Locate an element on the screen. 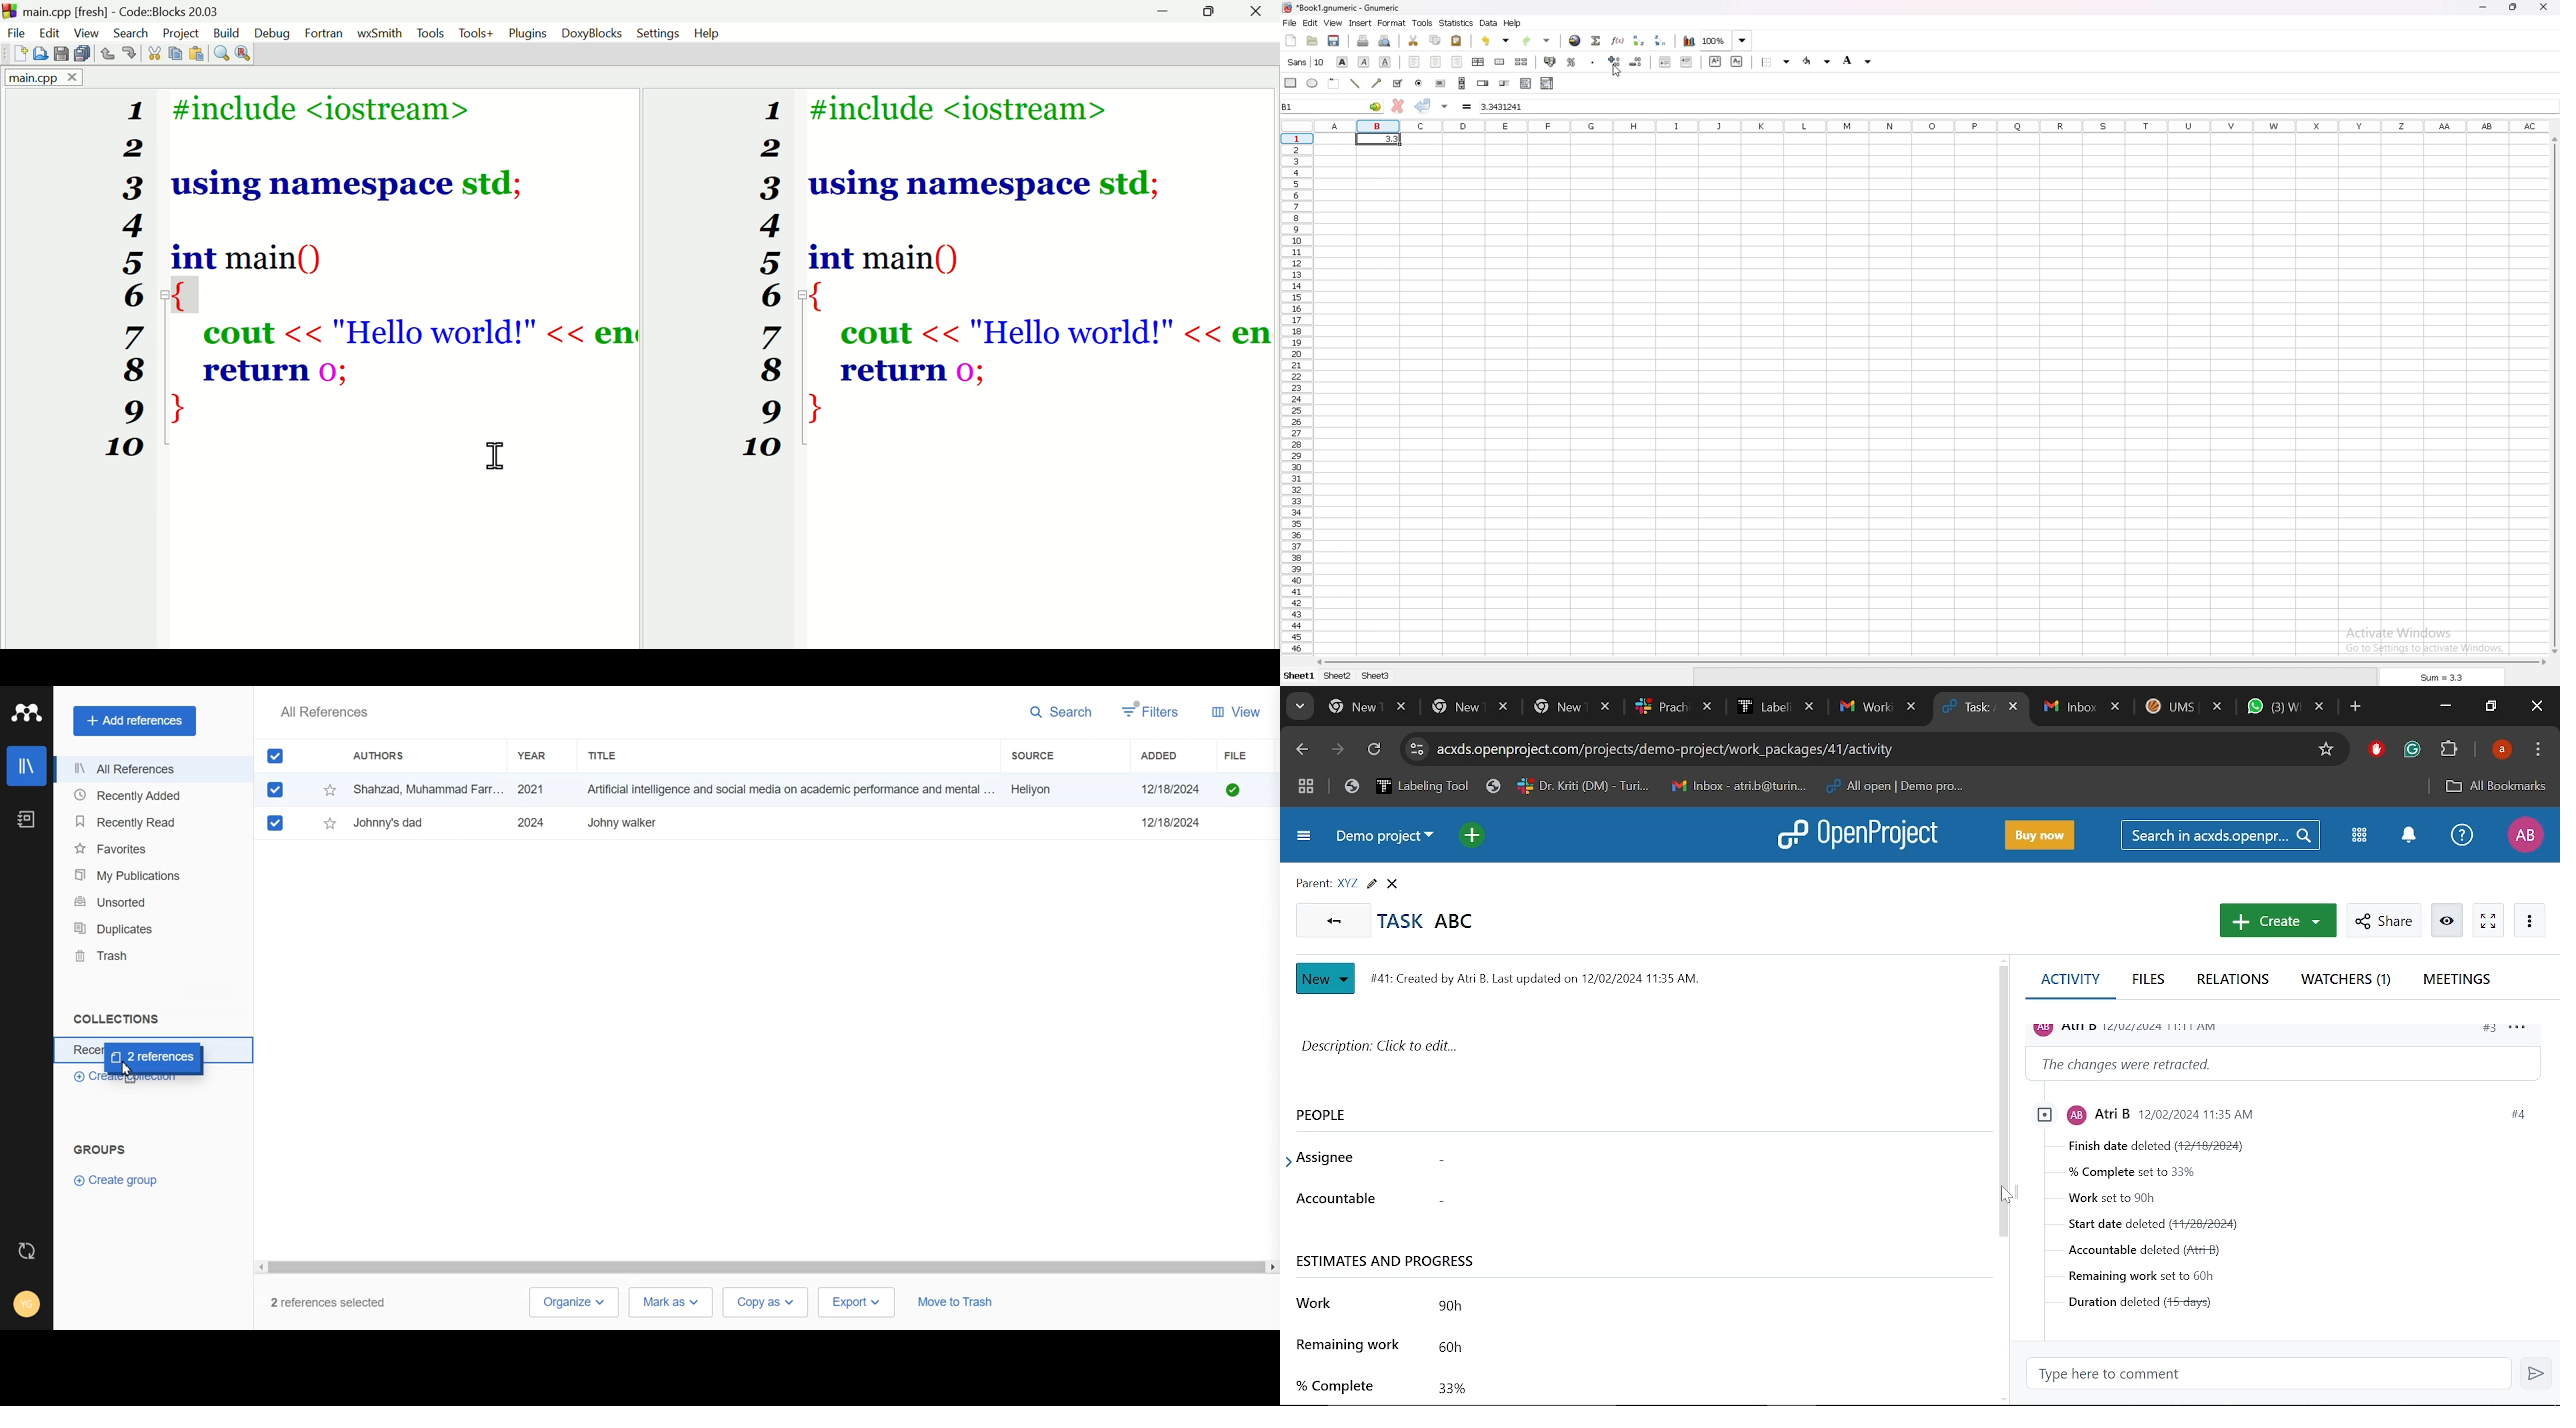 The height and width of the screenshot is (1428, 2576). Unwatch work package is located at coordinates (2449, 921).